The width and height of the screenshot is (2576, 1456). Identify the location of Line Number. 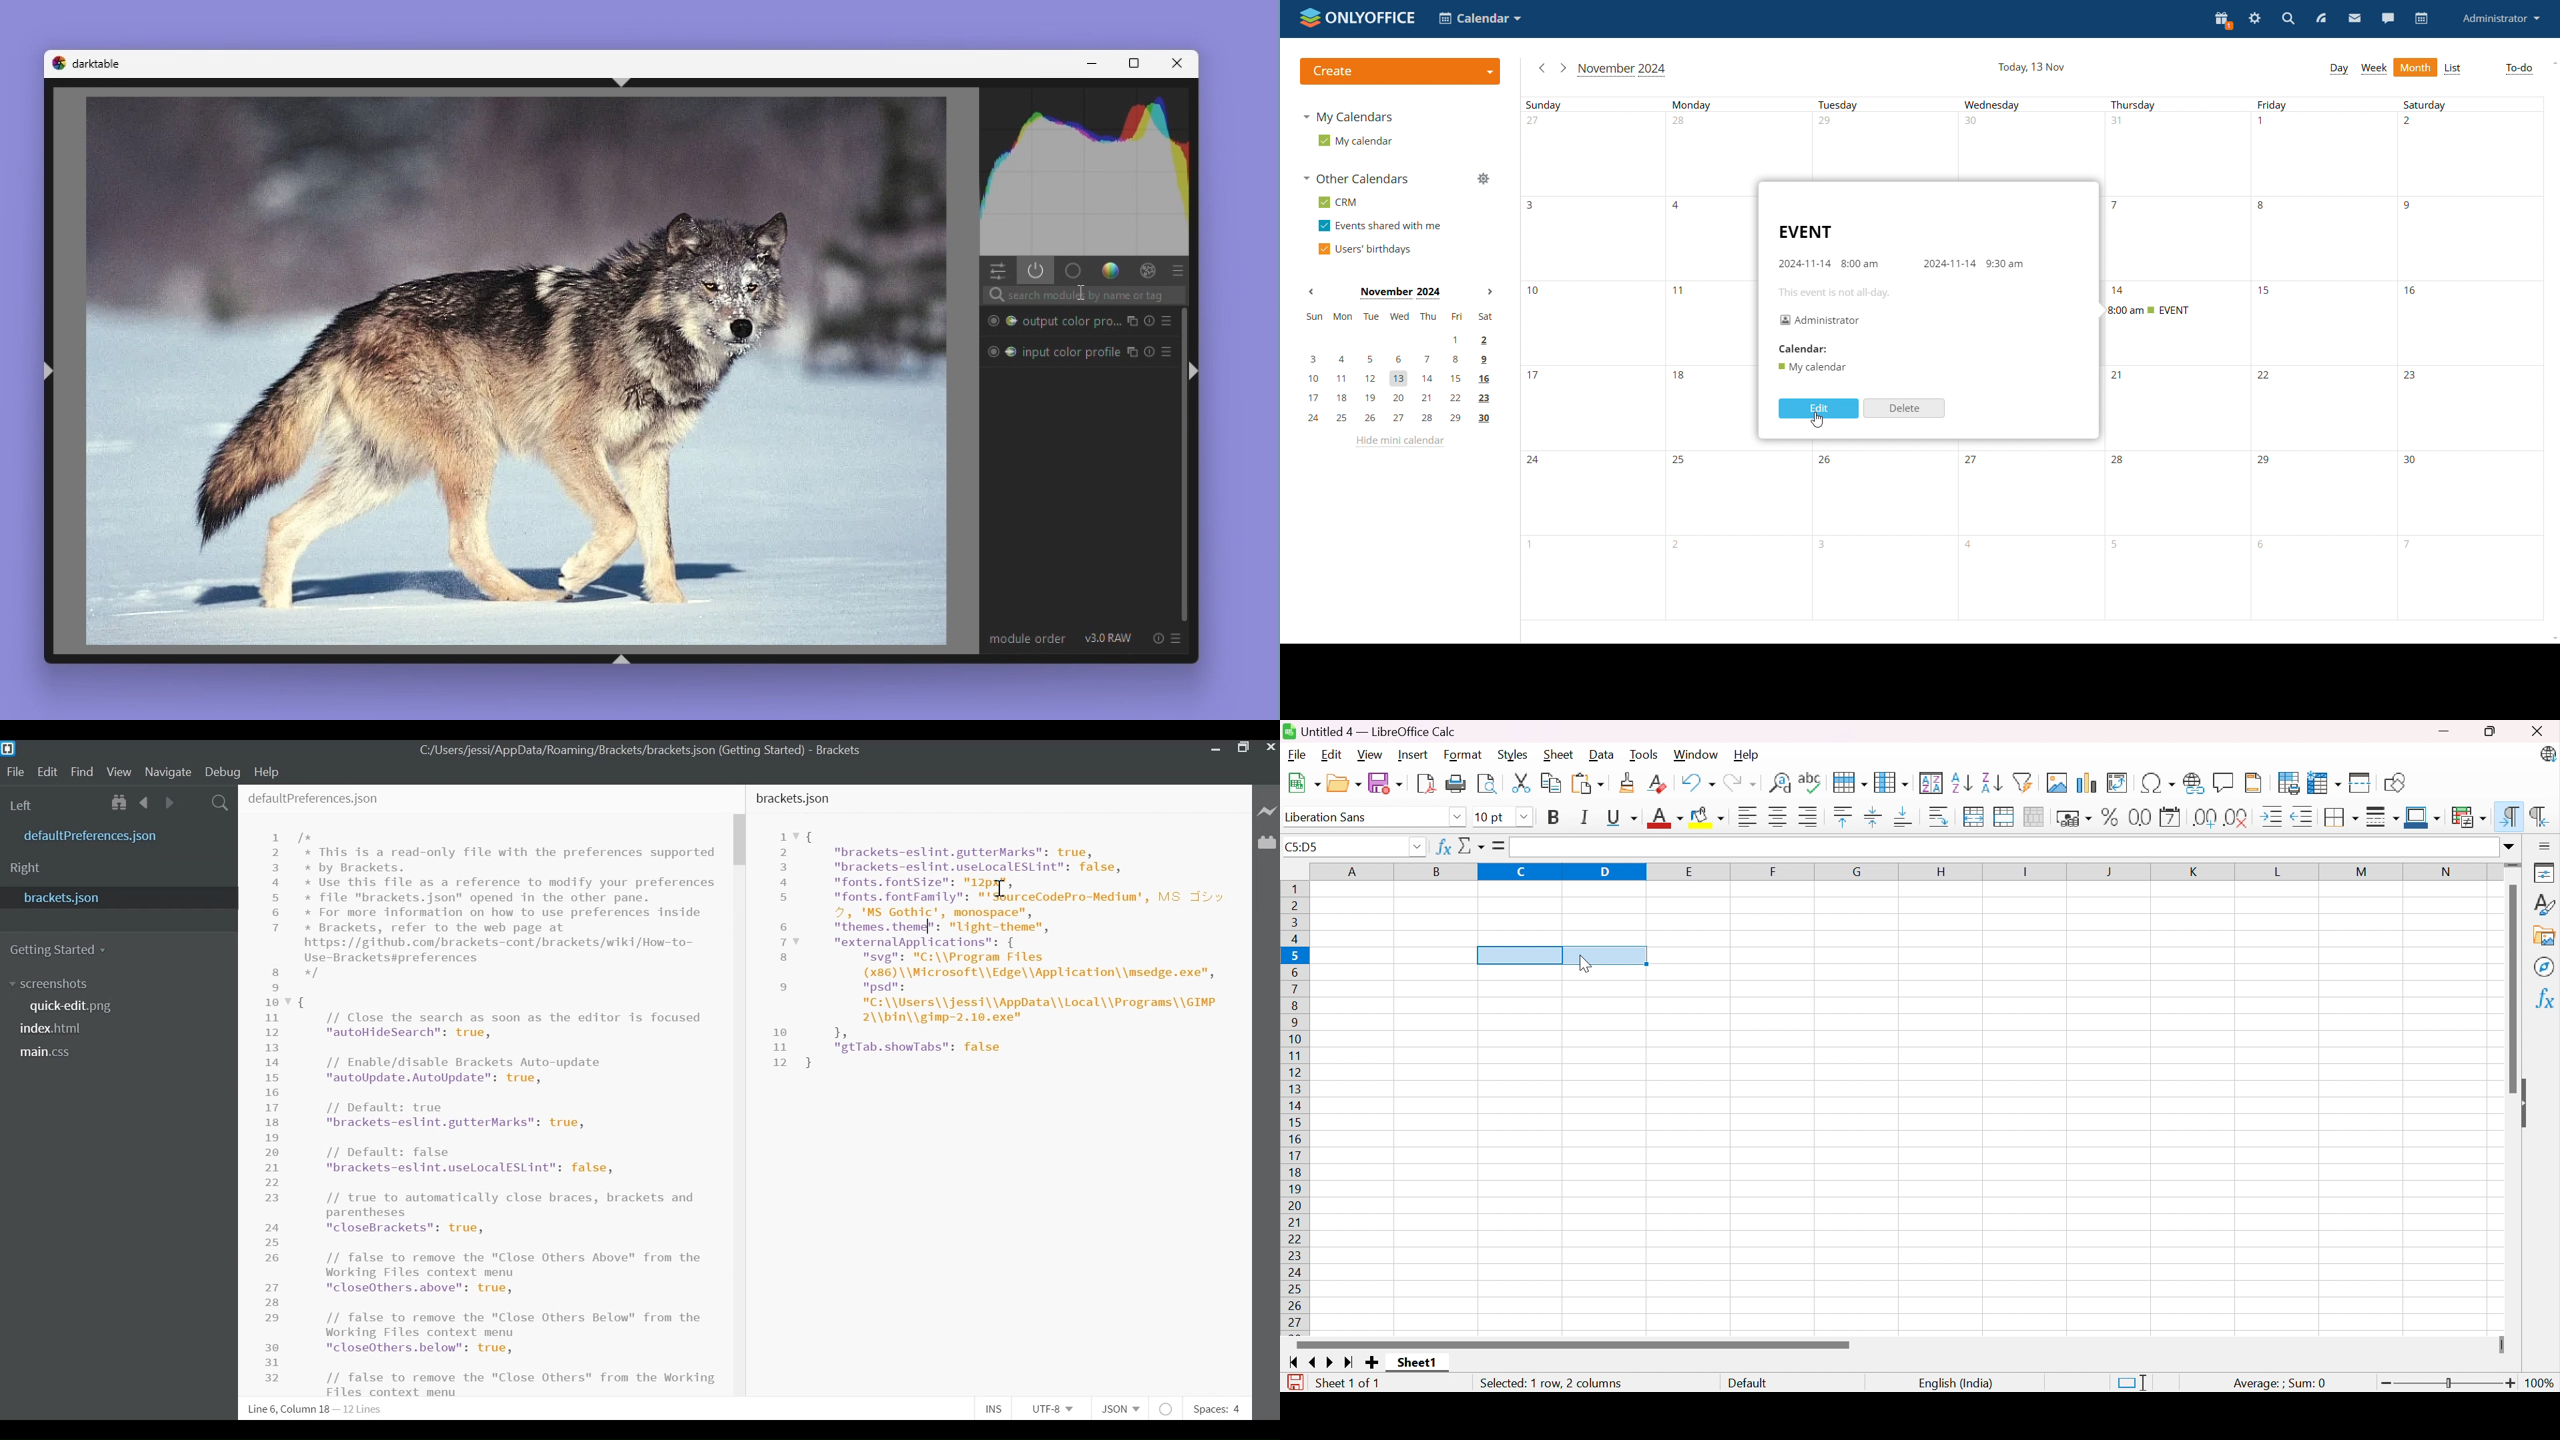
(275, 1109).